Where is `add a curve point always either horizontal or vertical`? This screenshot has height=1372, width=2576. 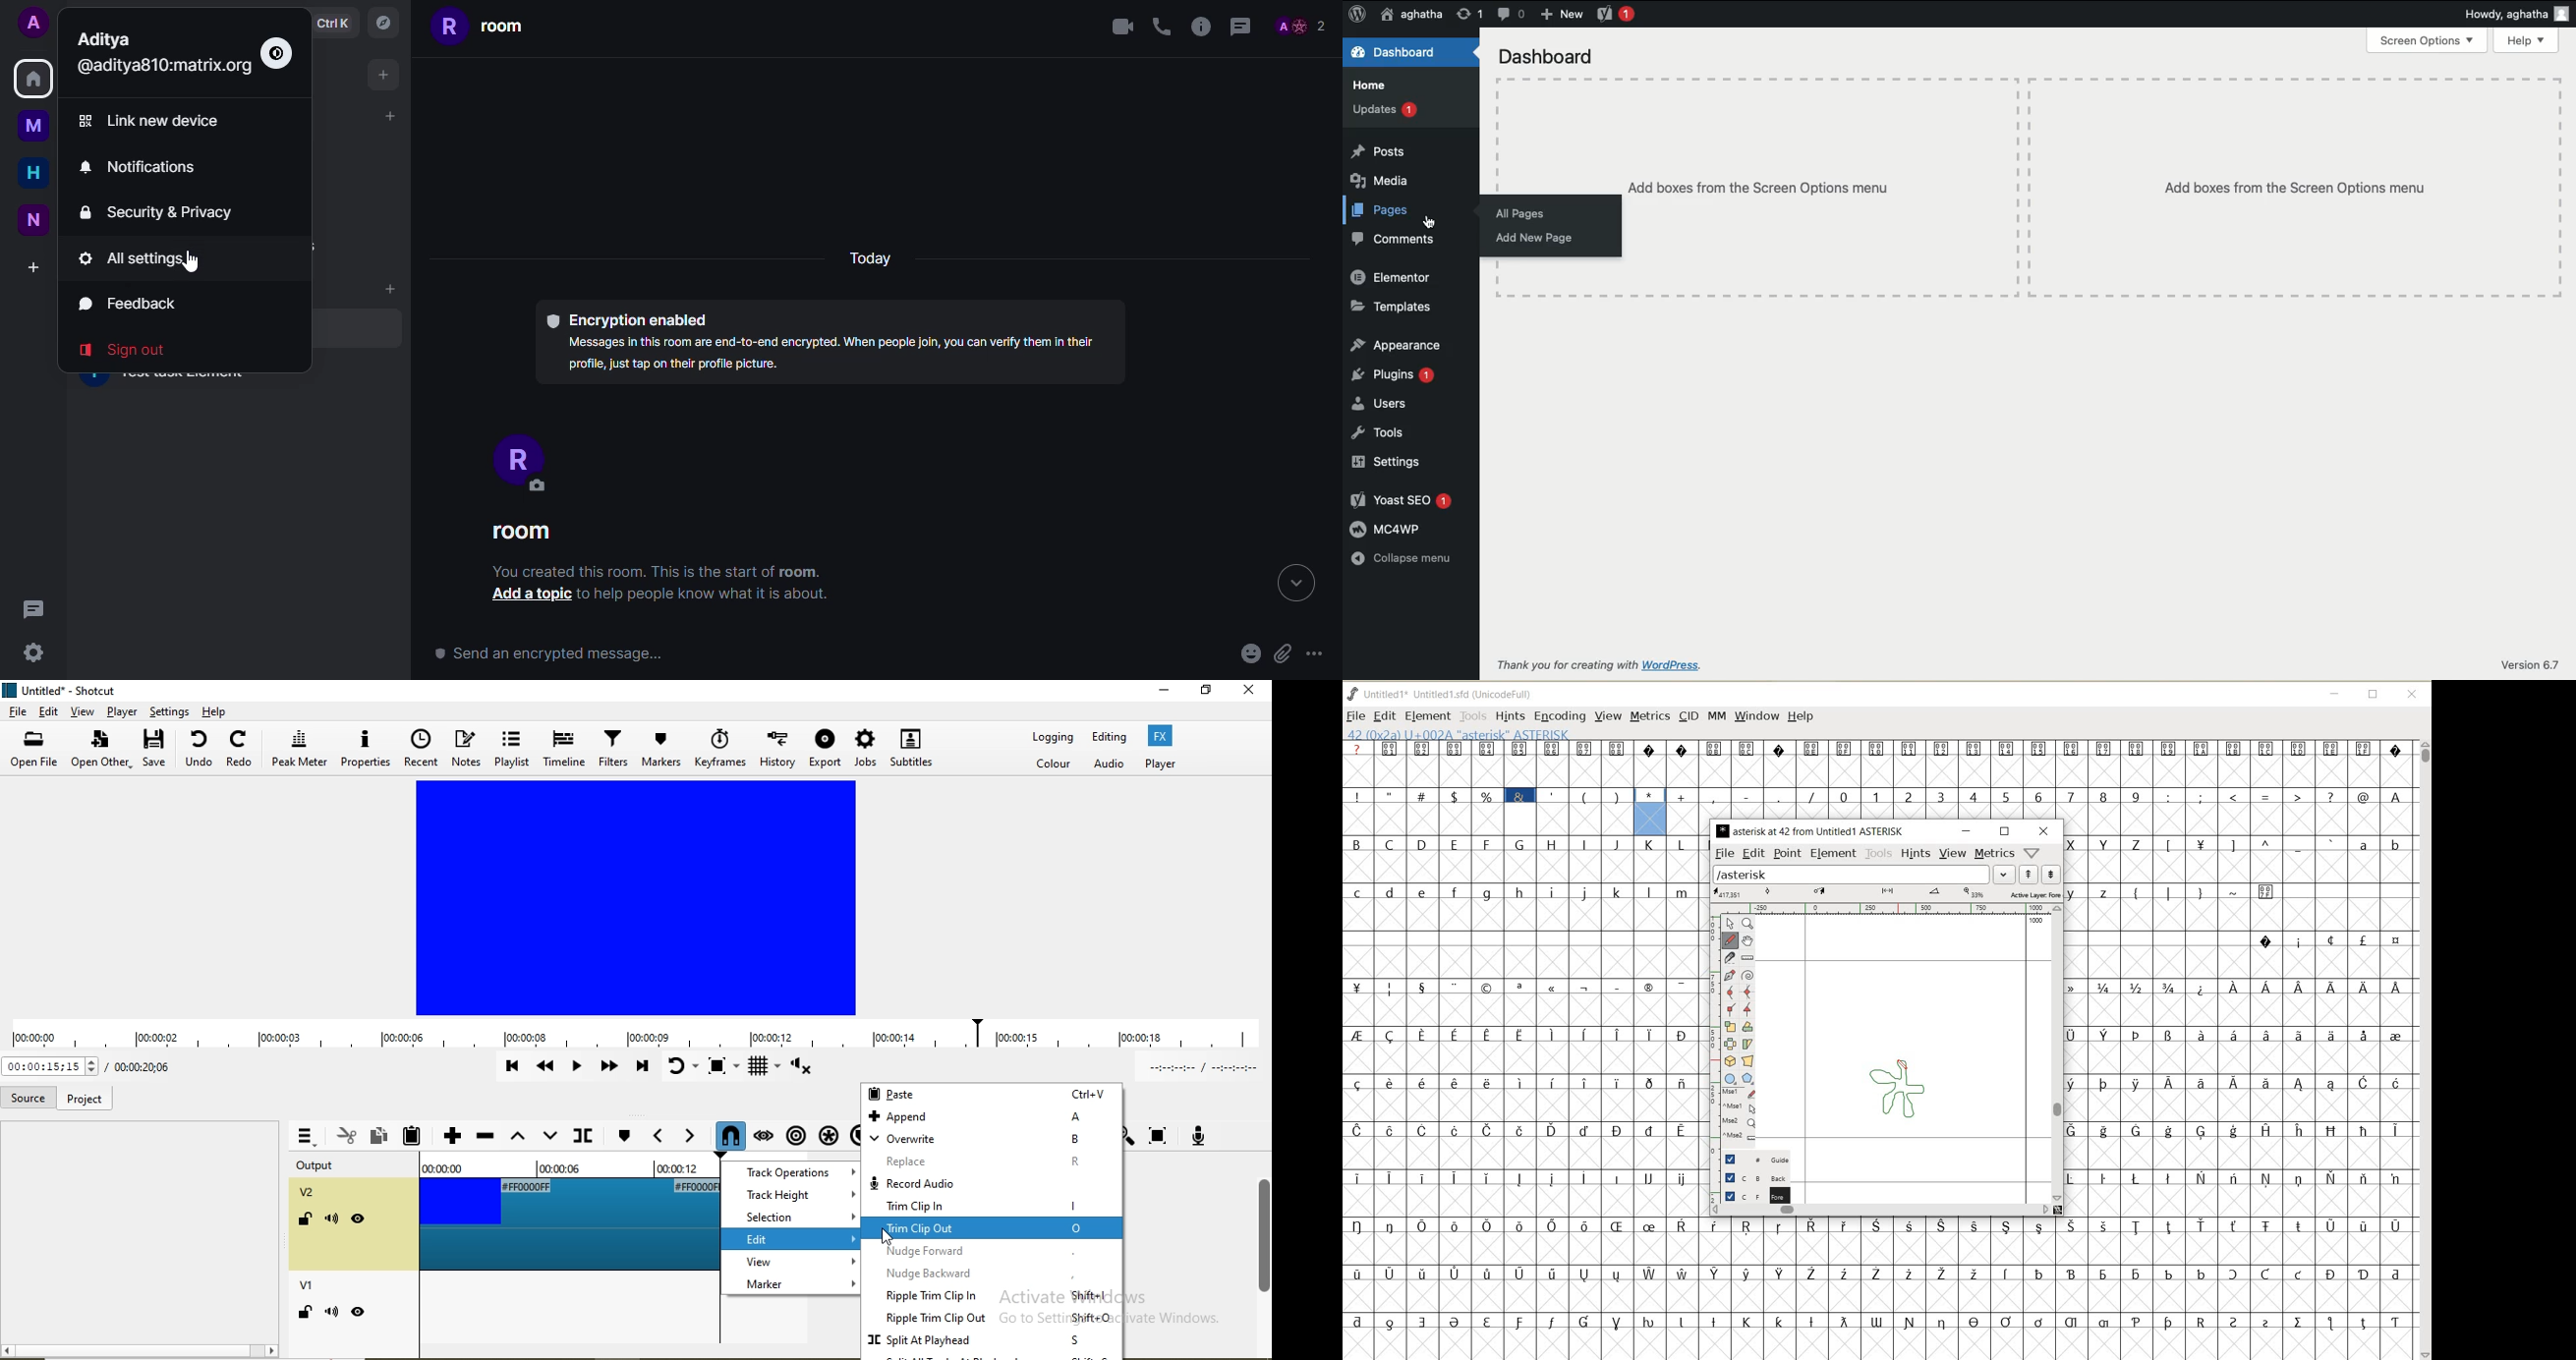 add a curve point always either horizontal or vertical is located at coordinates (1748, 990).